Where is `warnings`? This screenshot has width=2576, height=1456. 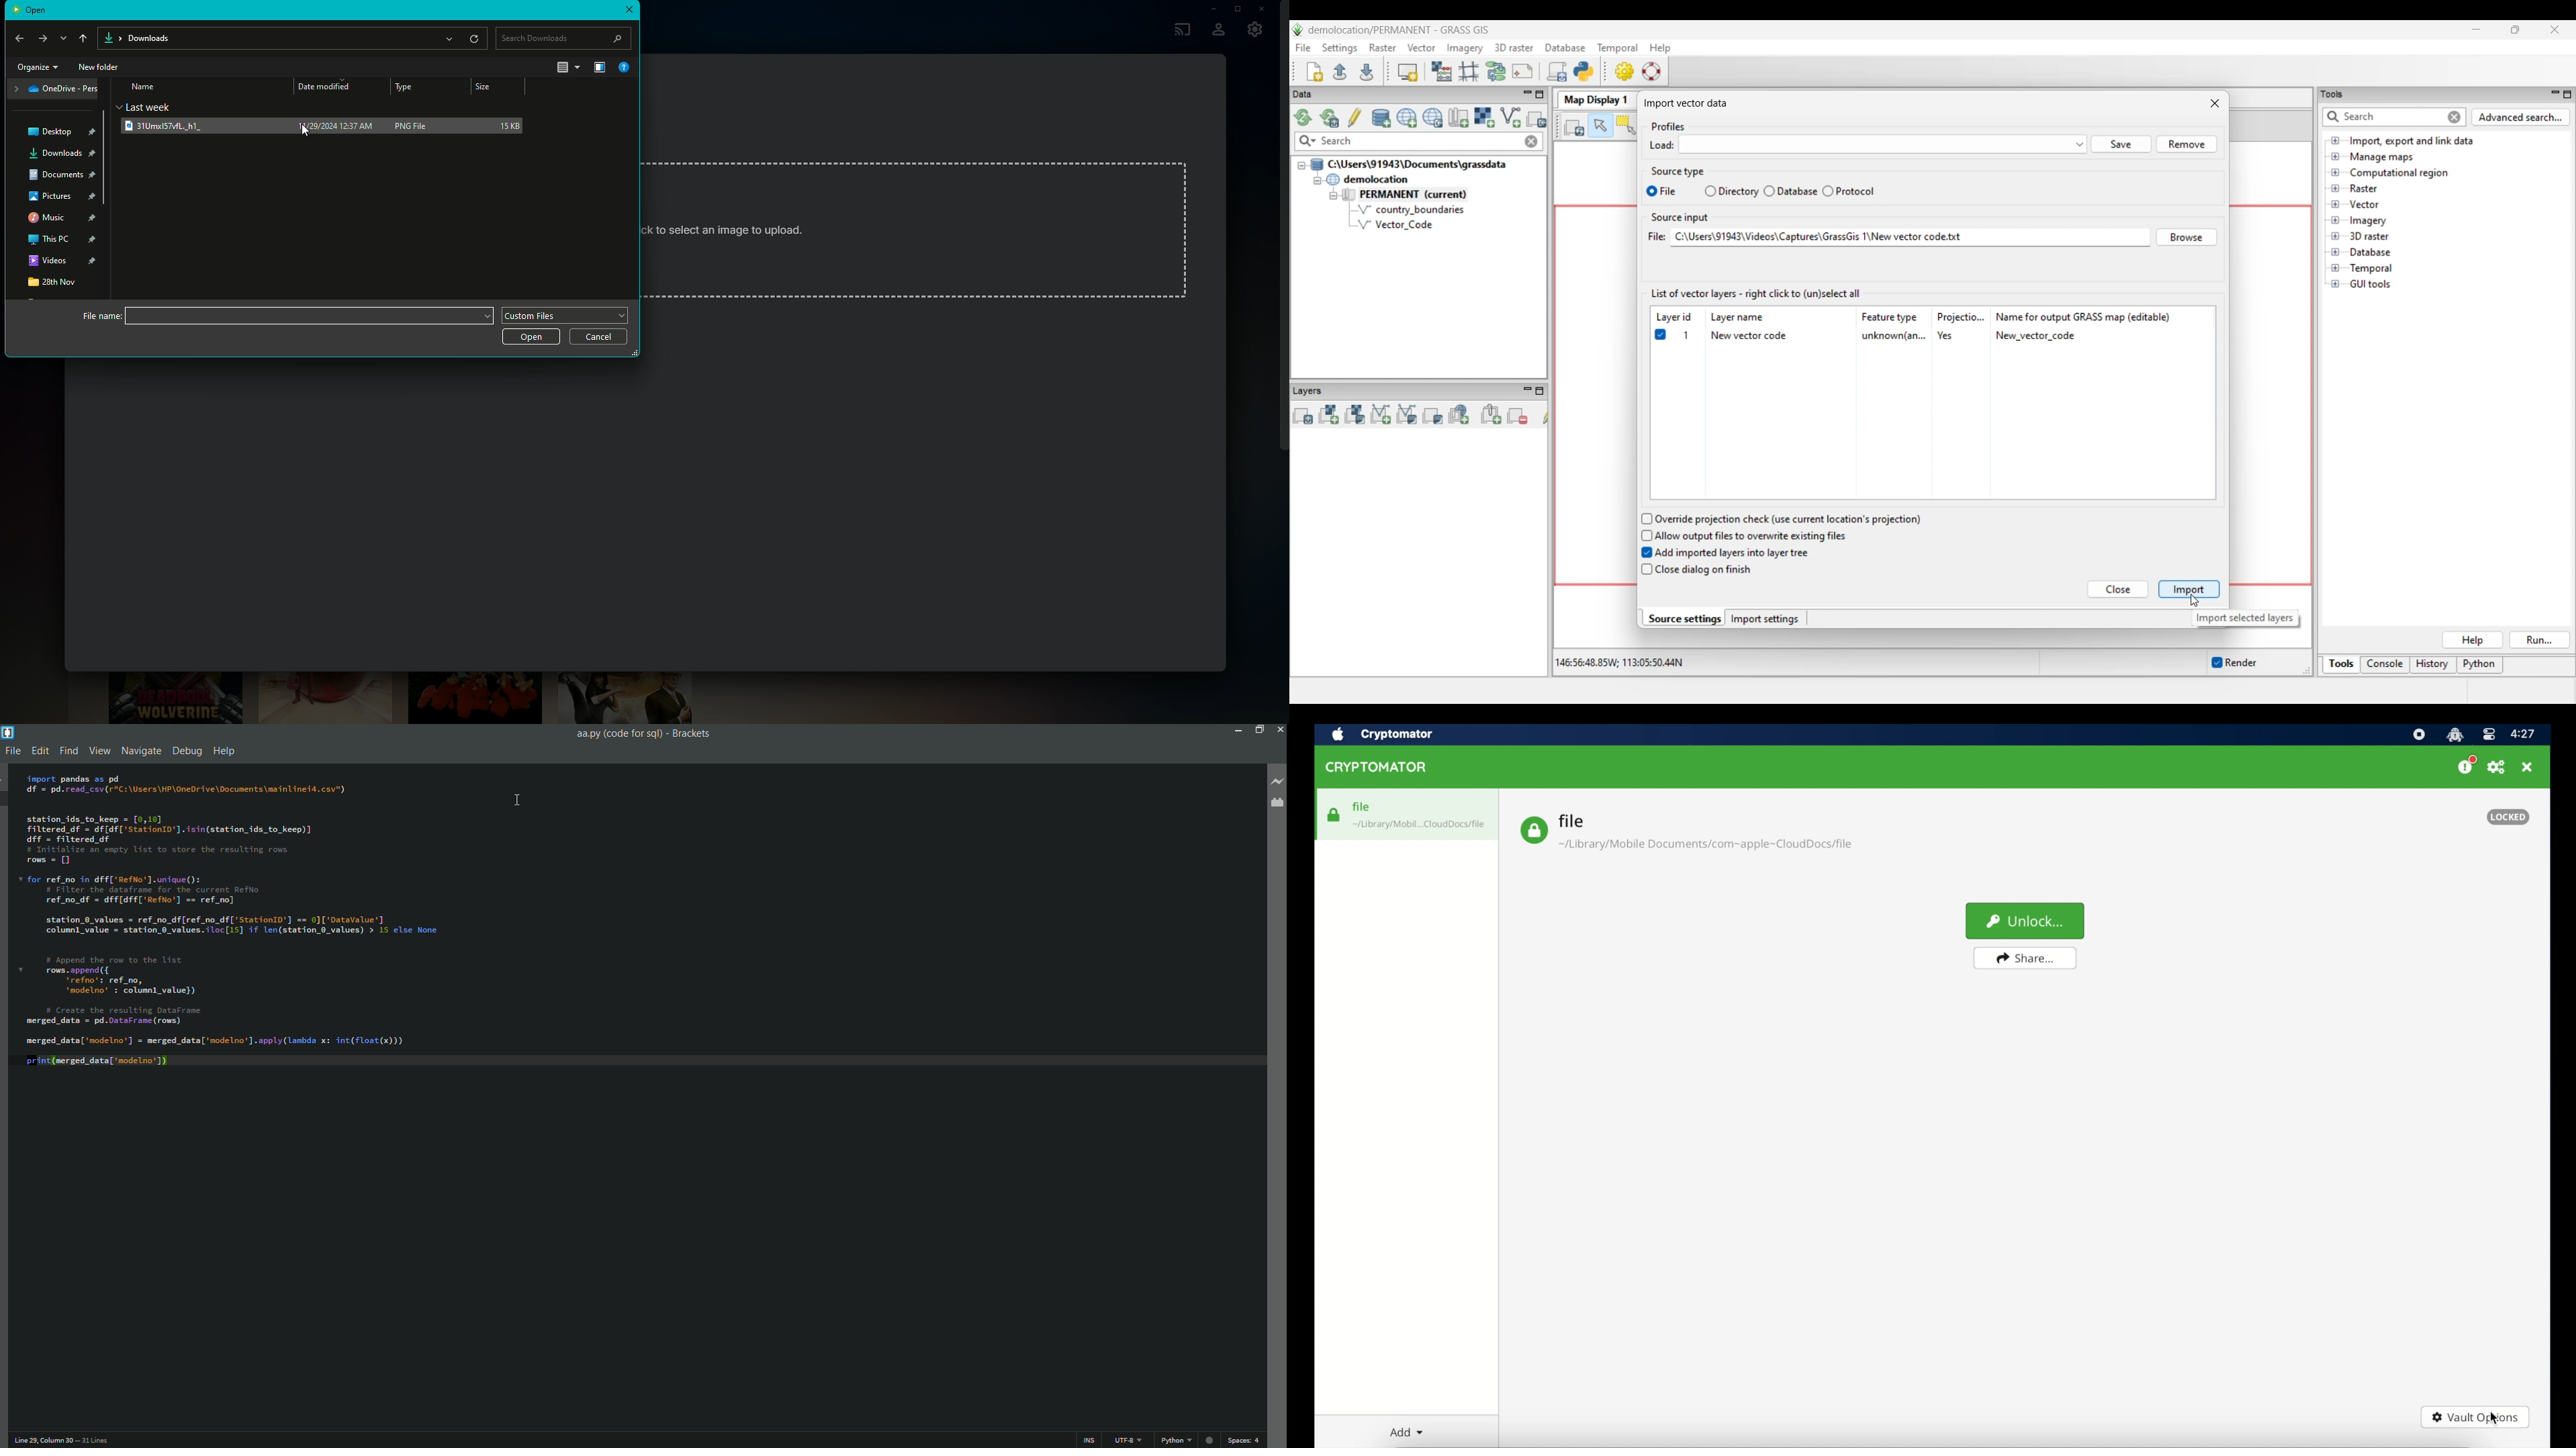 warnings is located at coordinates (1210, 1440).